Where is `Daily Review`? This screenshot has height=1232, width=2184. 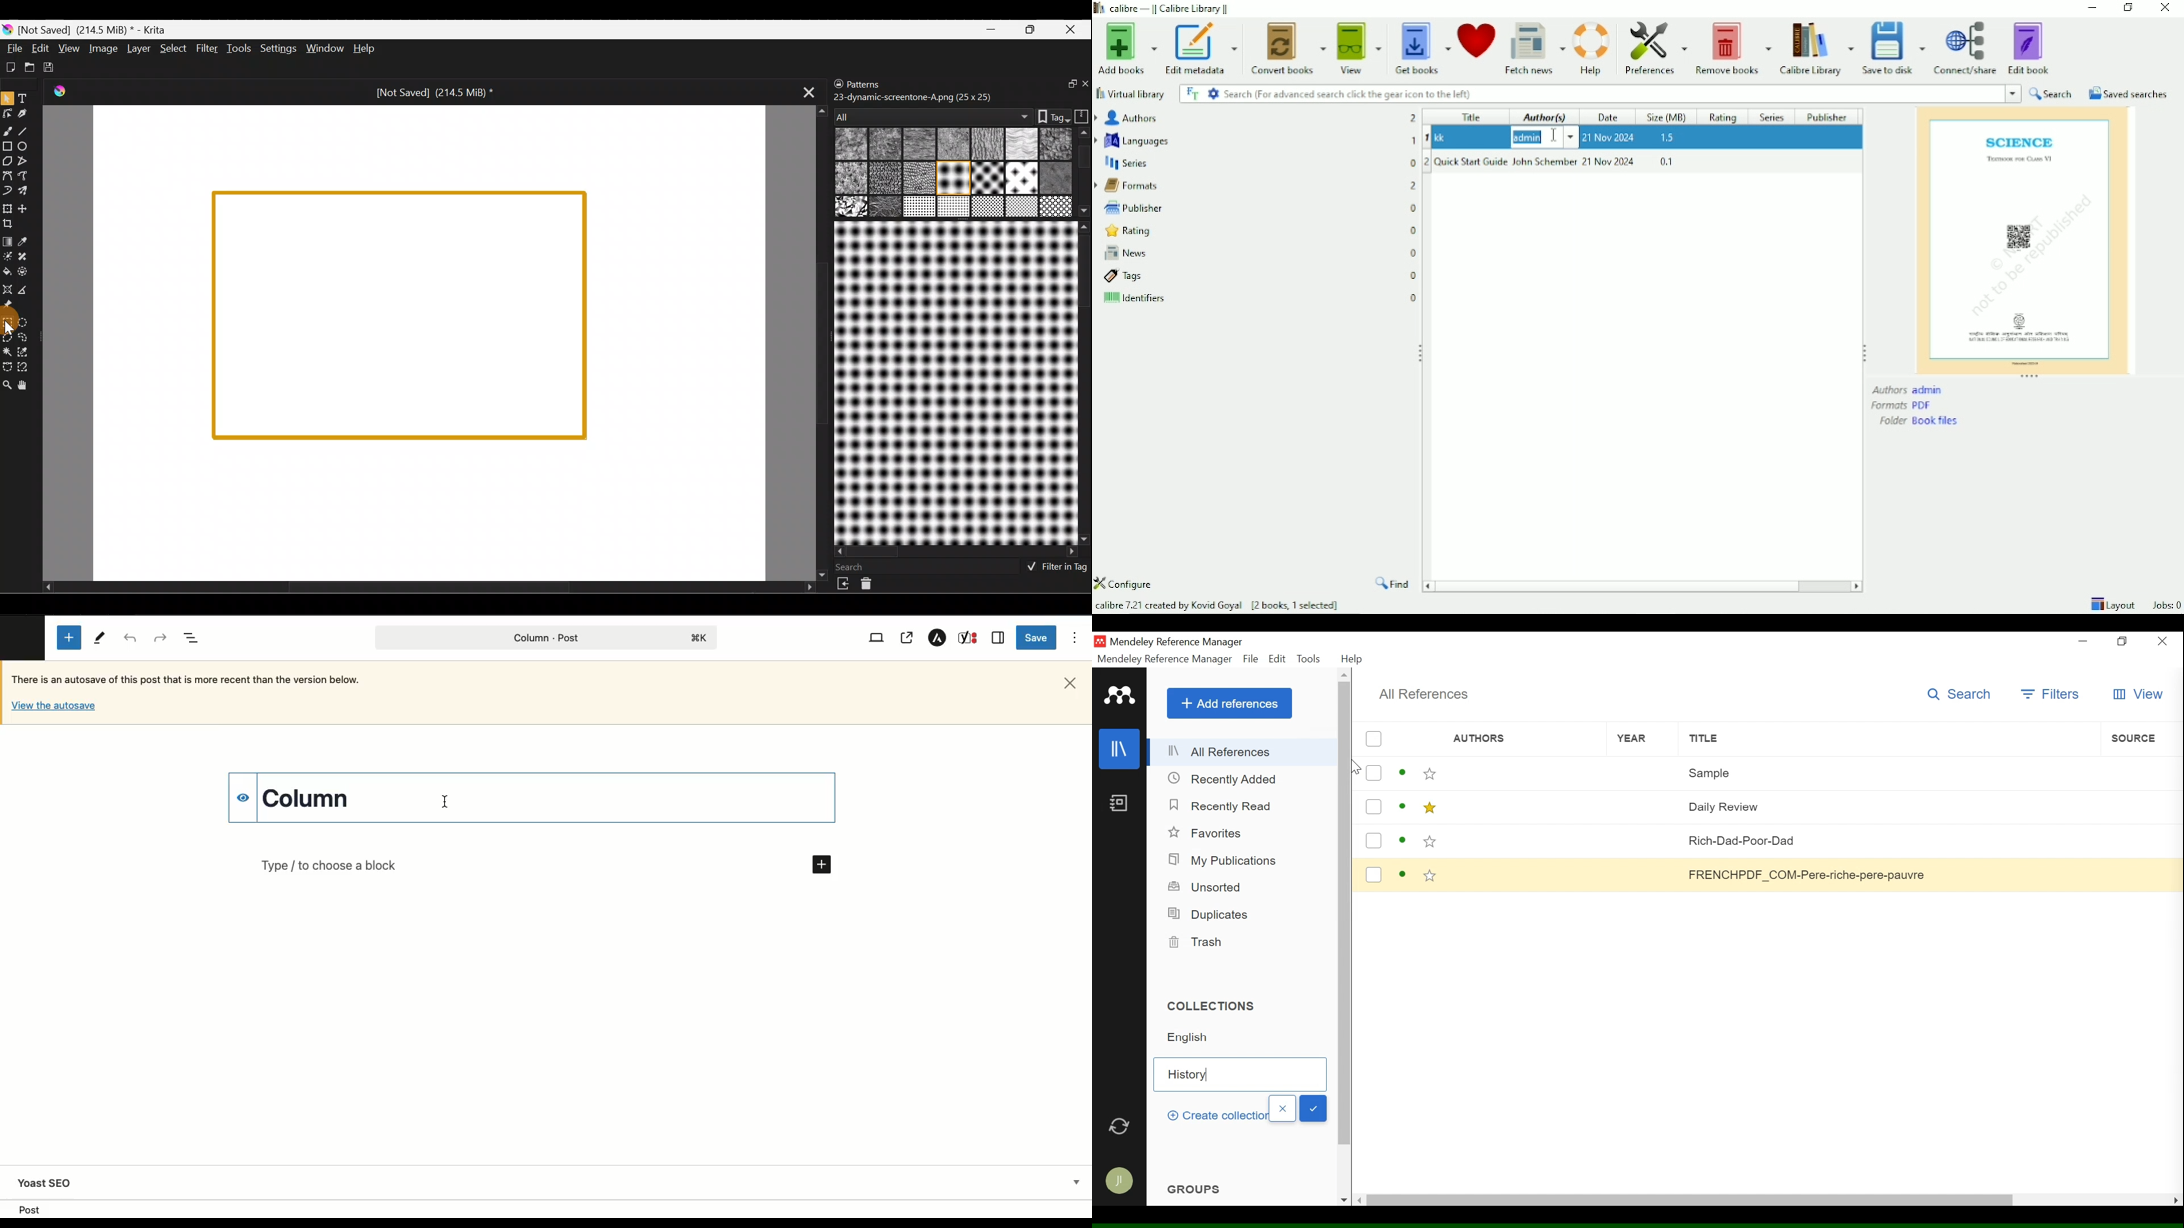 Daily Review is located at coordinates (1888, 807).